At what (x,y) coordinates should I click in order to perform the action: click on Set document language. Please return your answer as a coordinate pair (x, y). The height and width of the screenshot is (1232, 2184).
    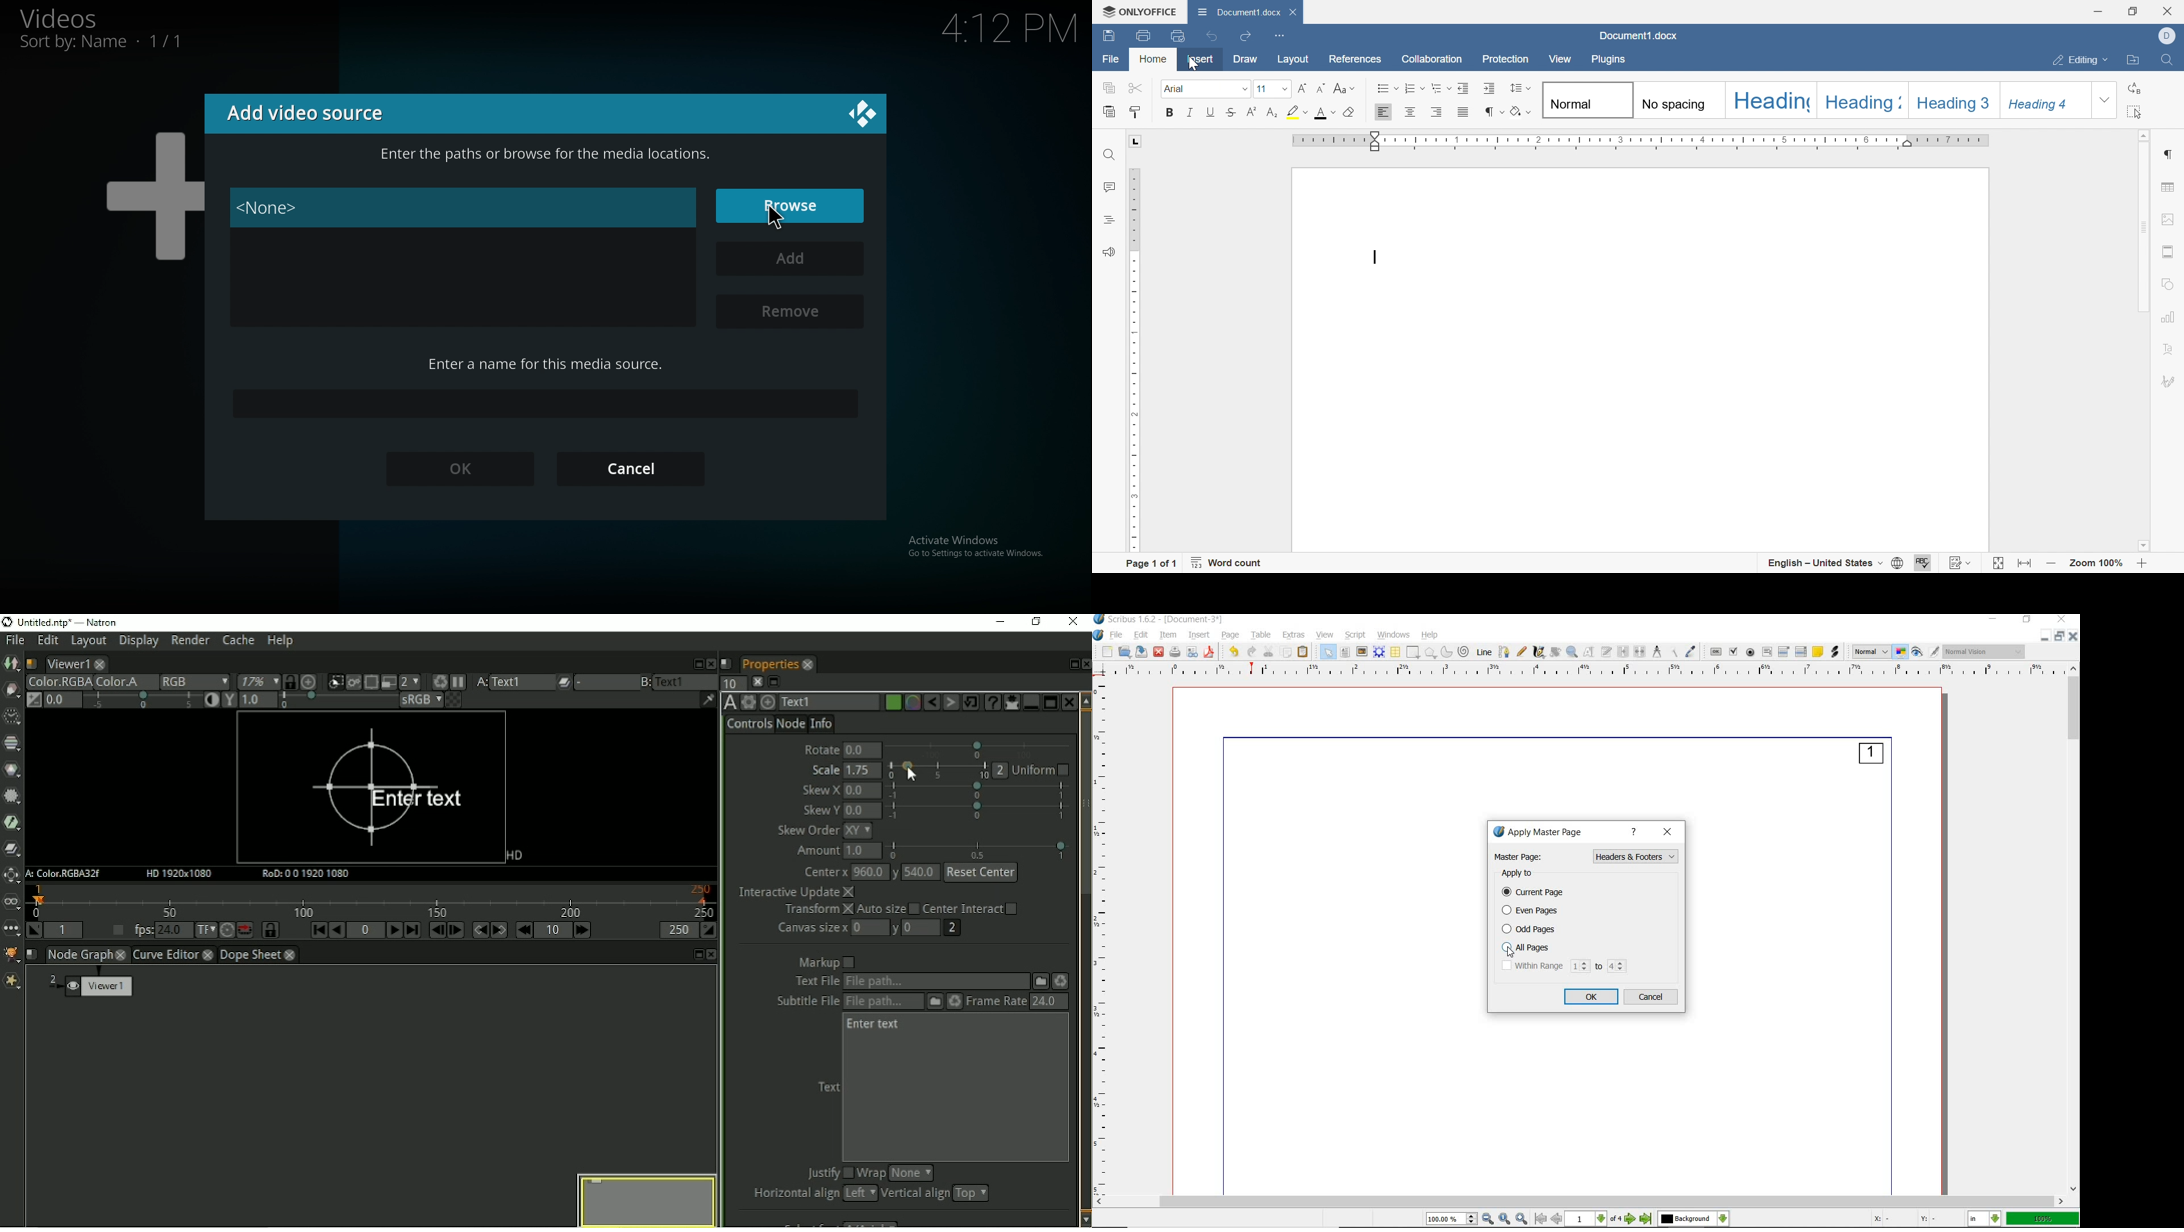
    Looking at the image, I should click on (1898, 562).